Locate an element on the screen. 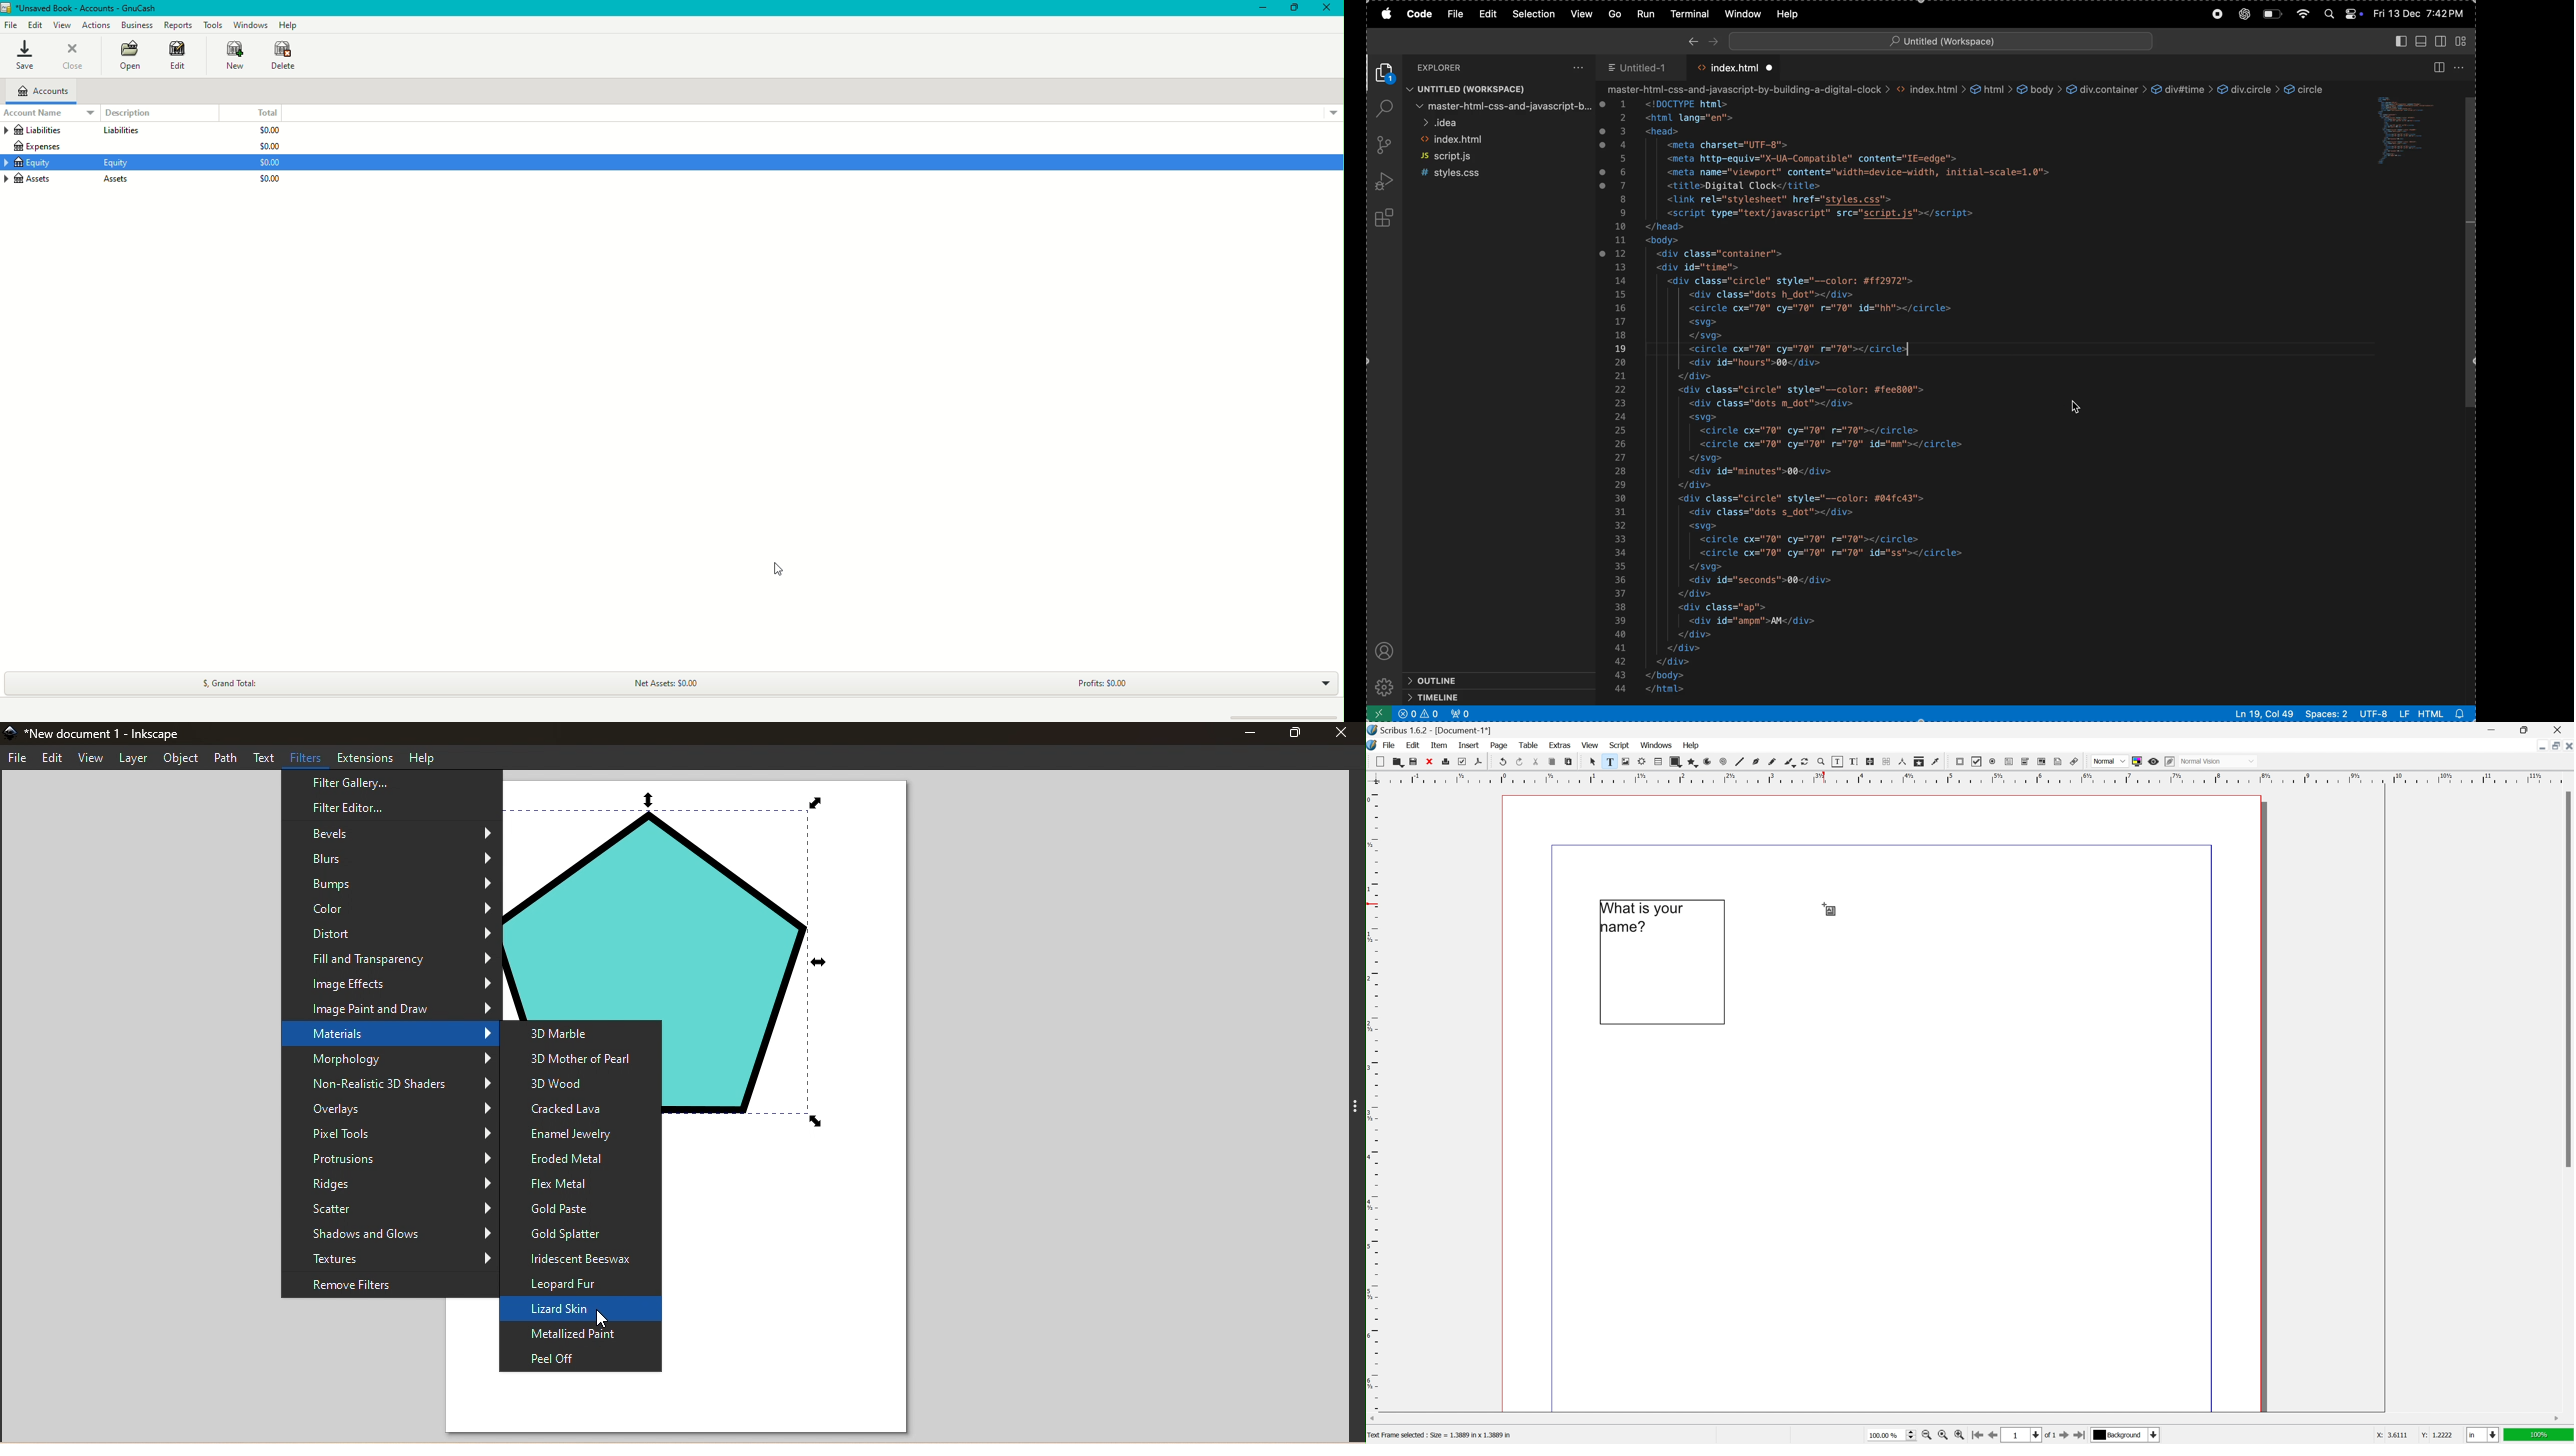  ruler is located at coordinates (1374, 1099).